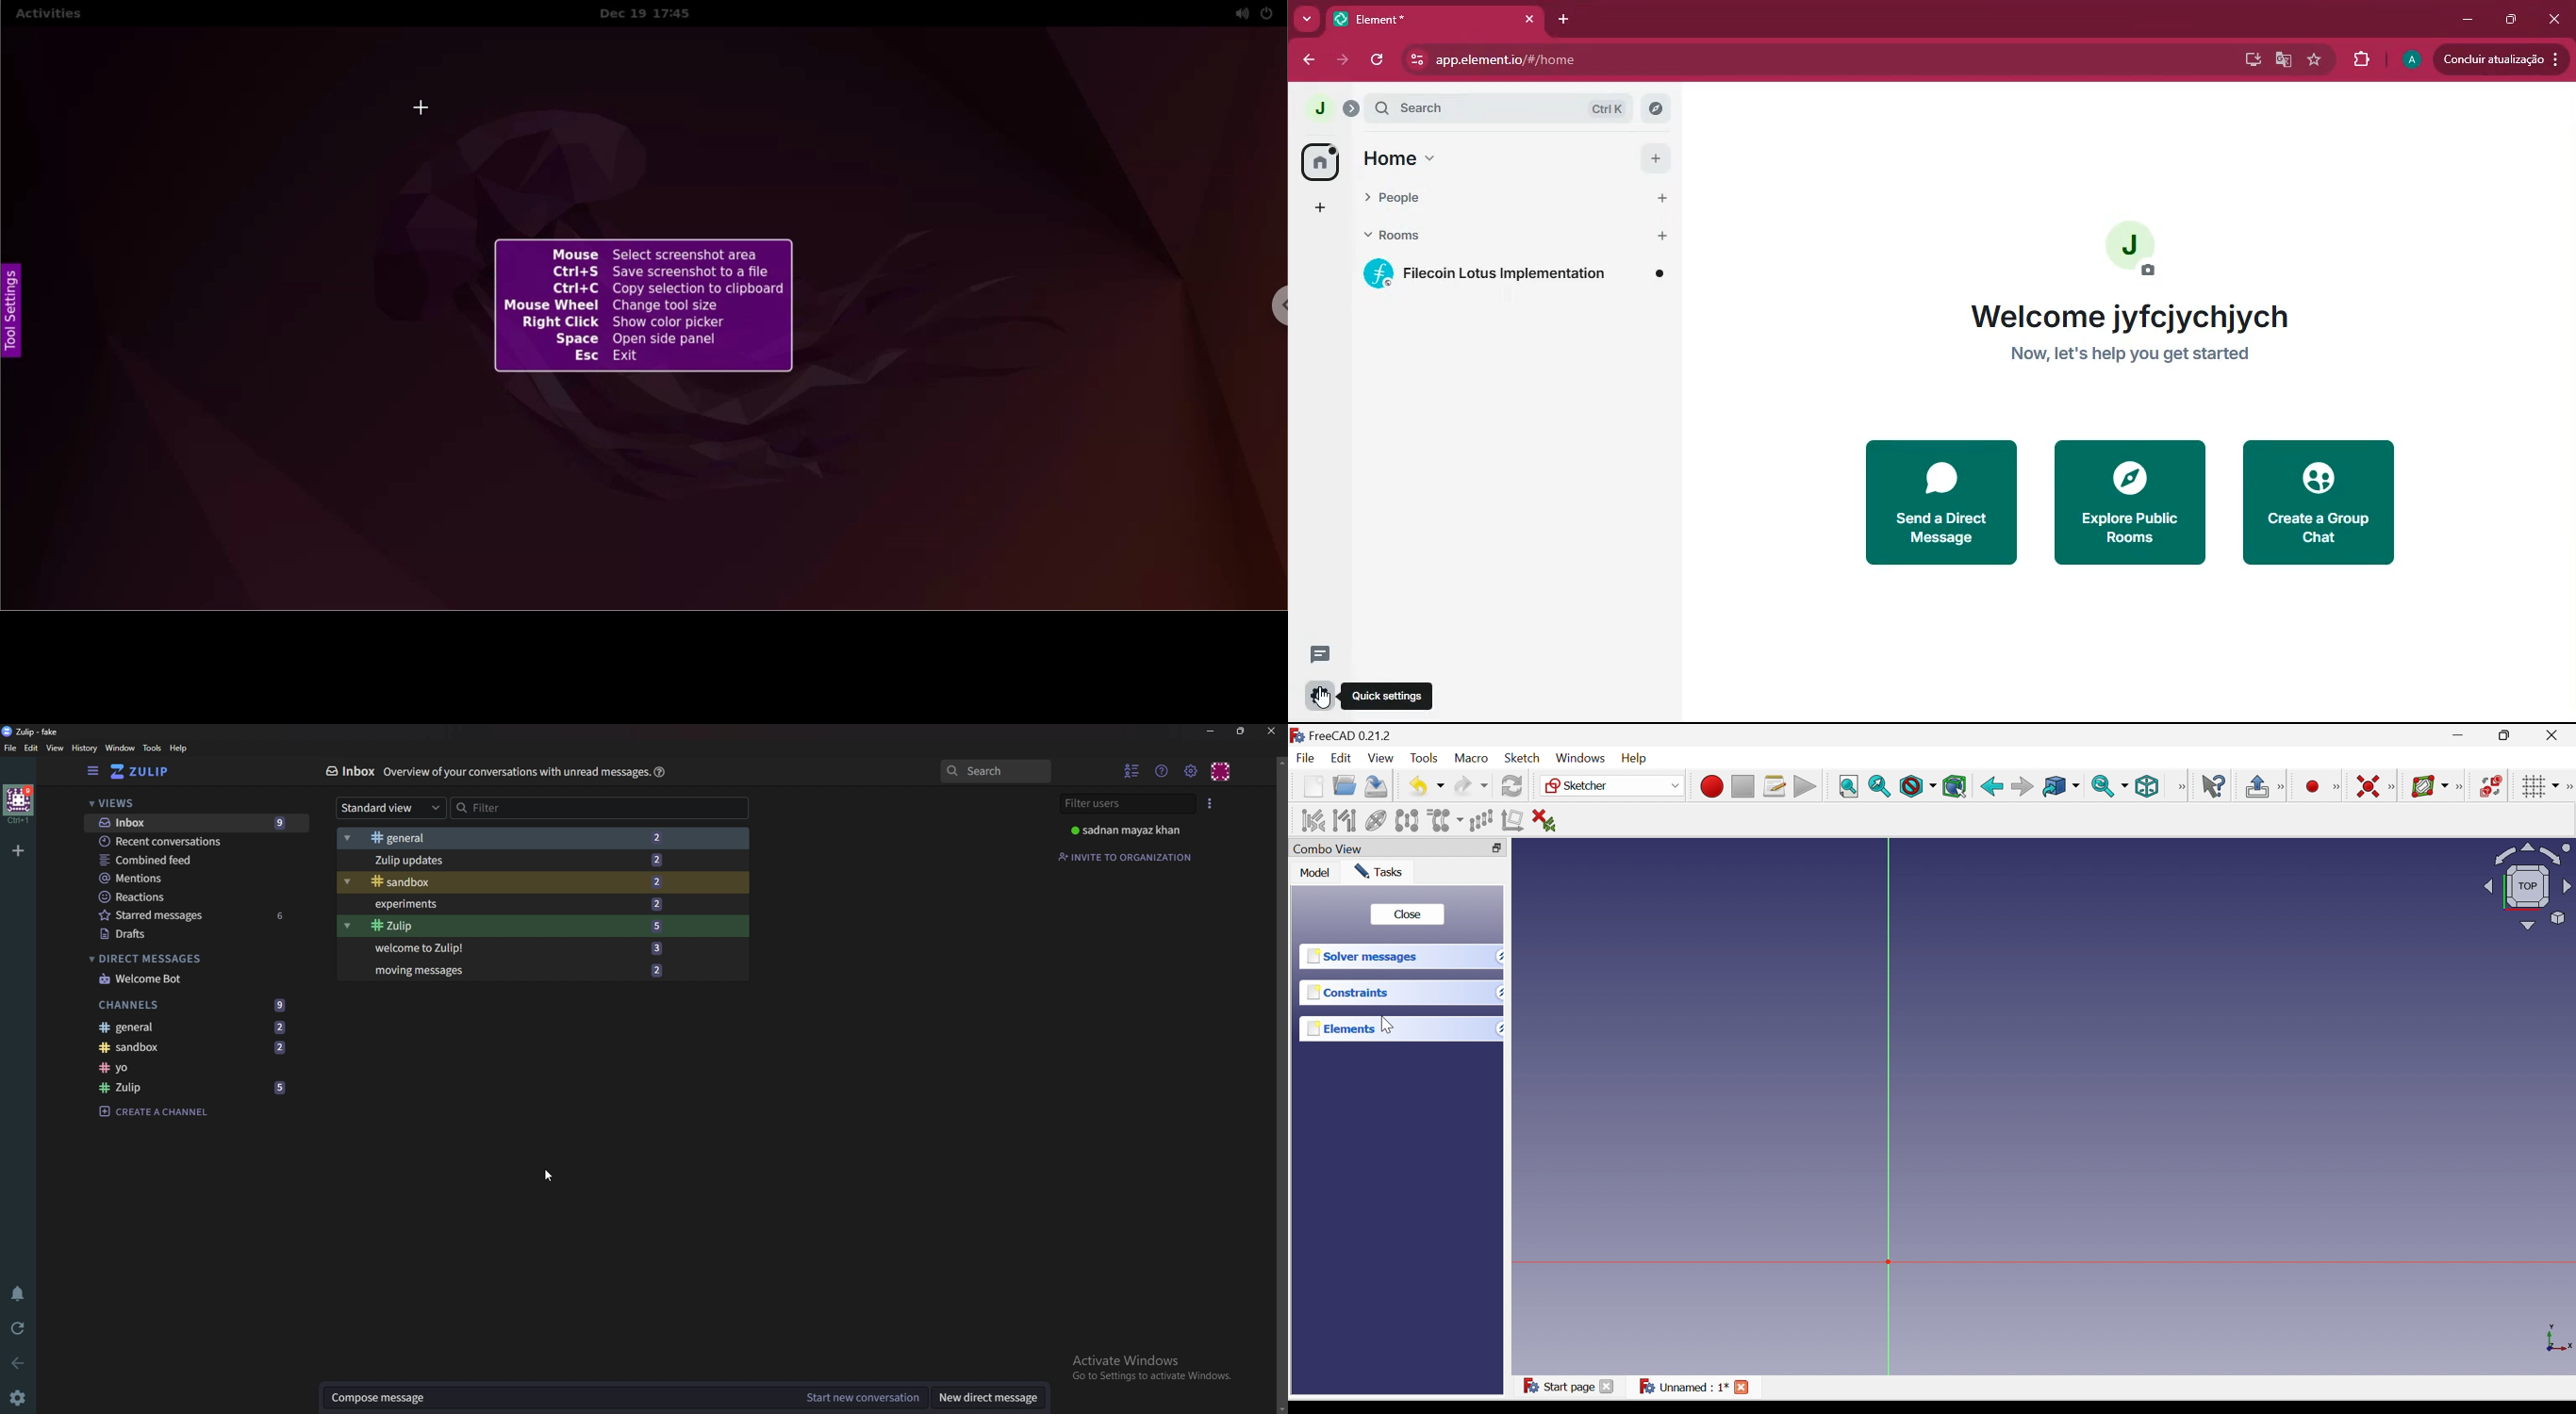 The width and height of the screenshot is (2576, 1428). Describe the element at coordinates (1392, 698) in the screenshot. I see `Quick settings` at that location.